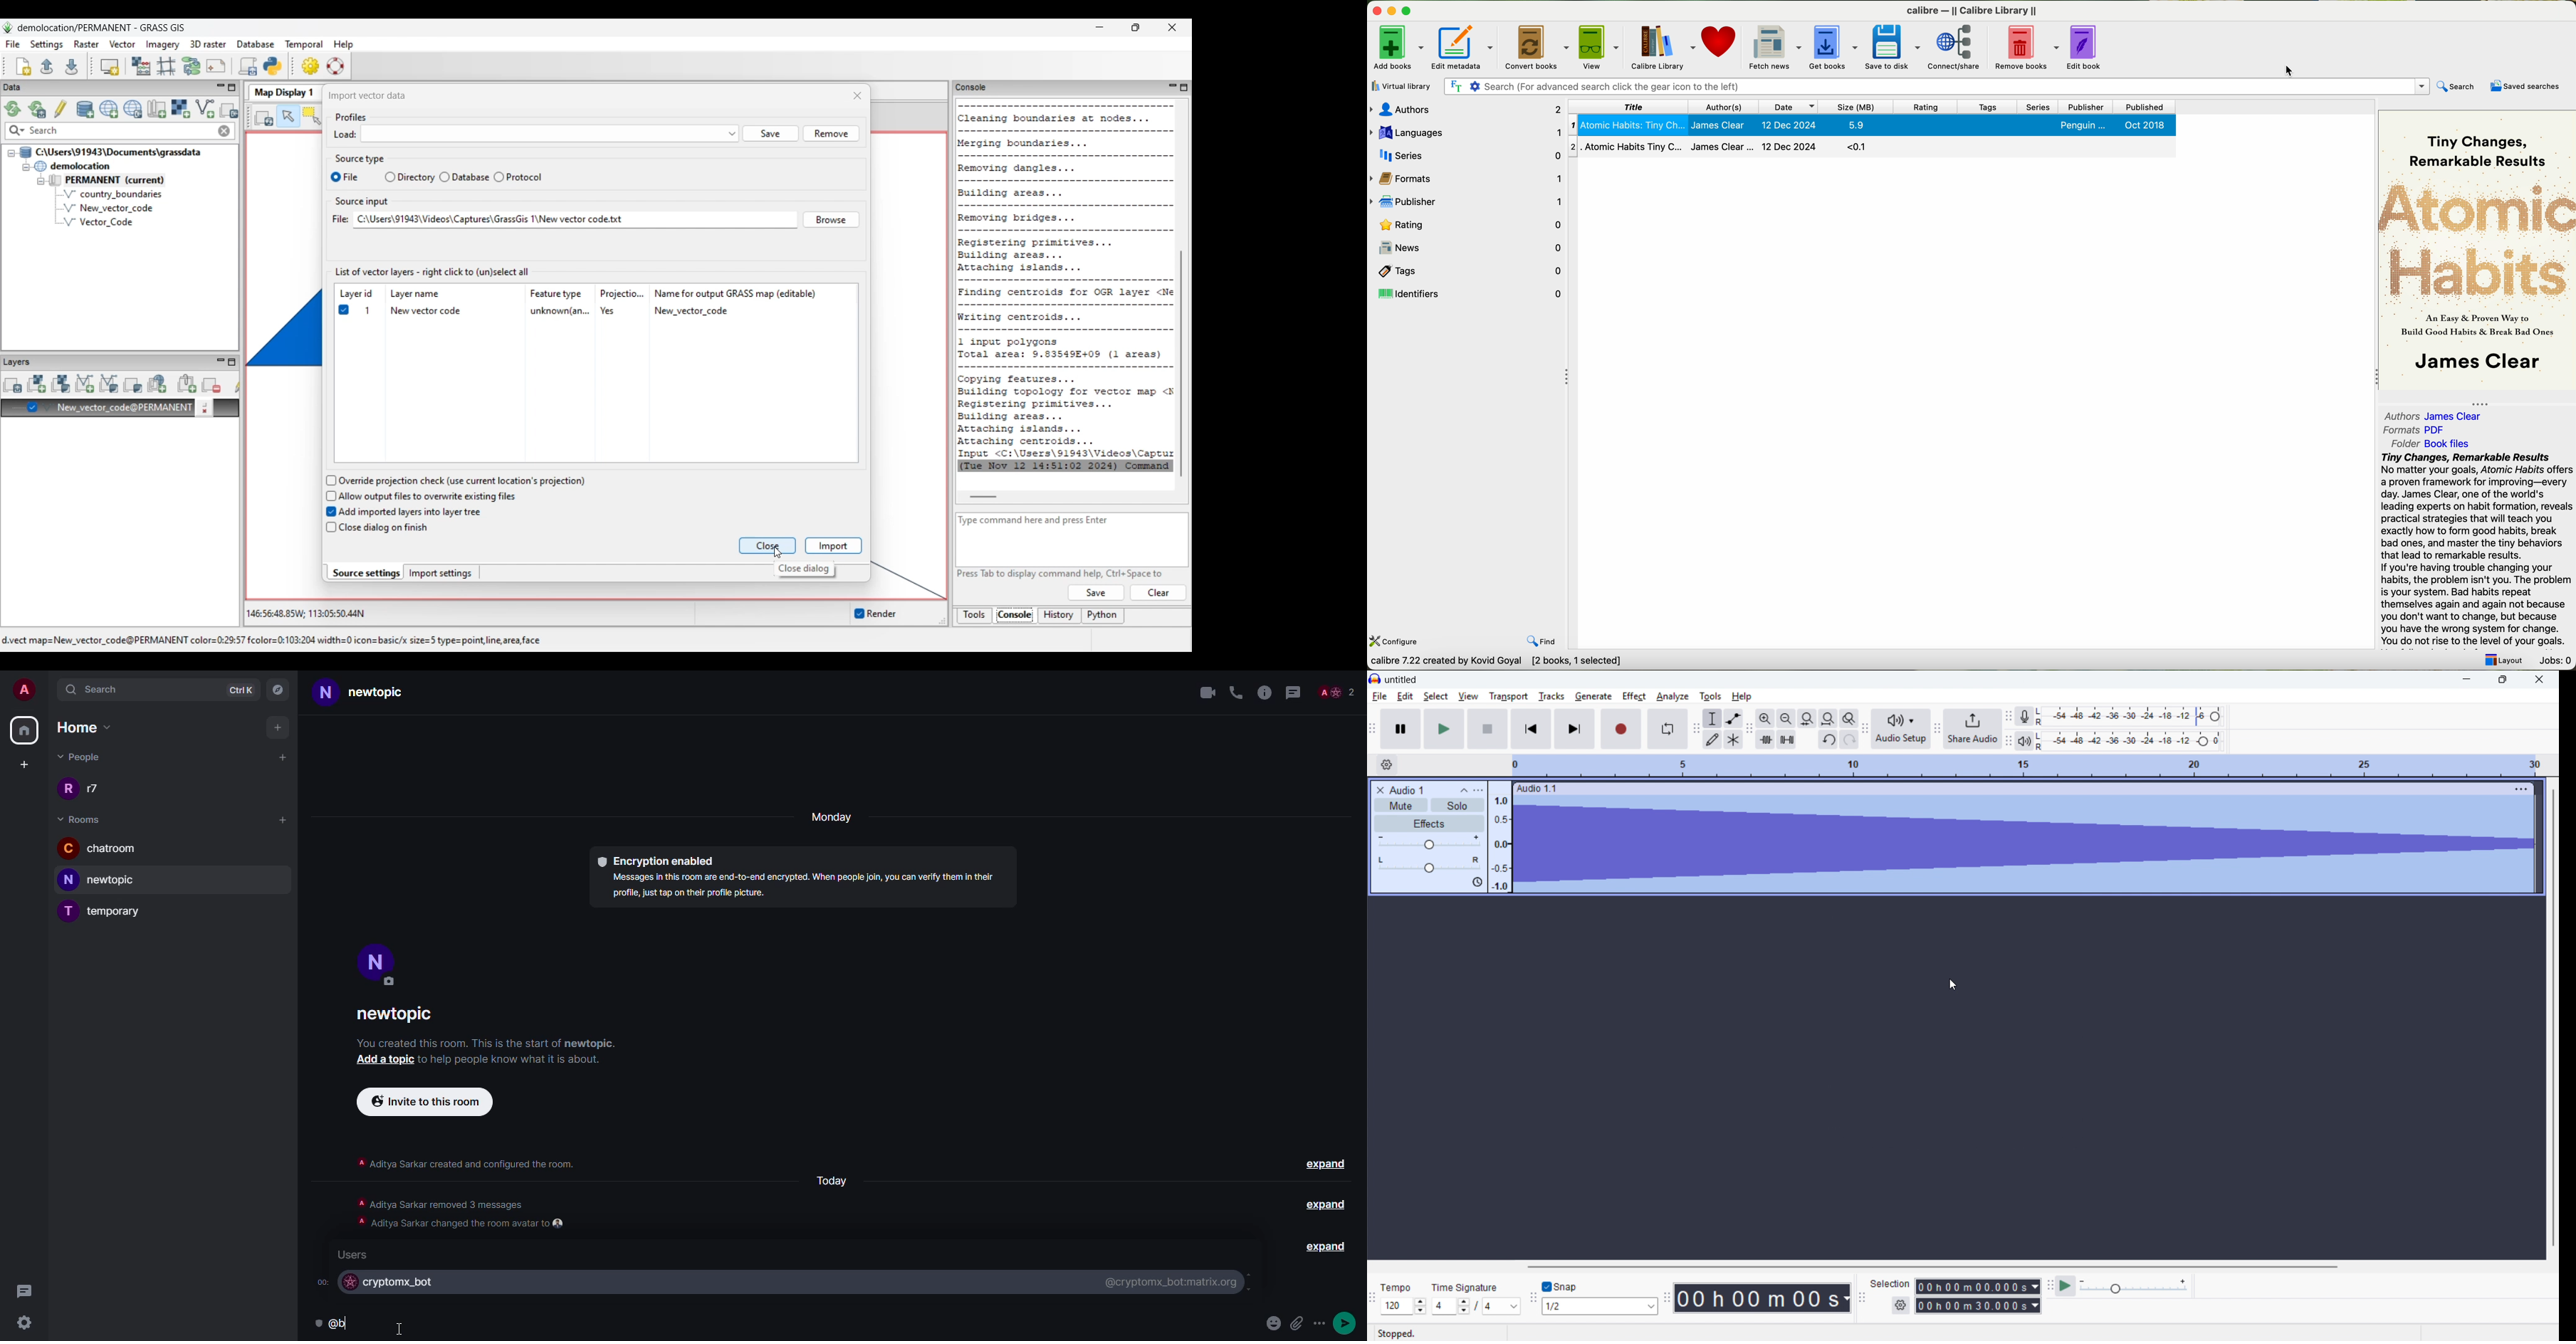 This screenshot has height=1344, width=2576. Describe the element at coordinates (1851, 105) in the screenshot. I see `size` at that location.